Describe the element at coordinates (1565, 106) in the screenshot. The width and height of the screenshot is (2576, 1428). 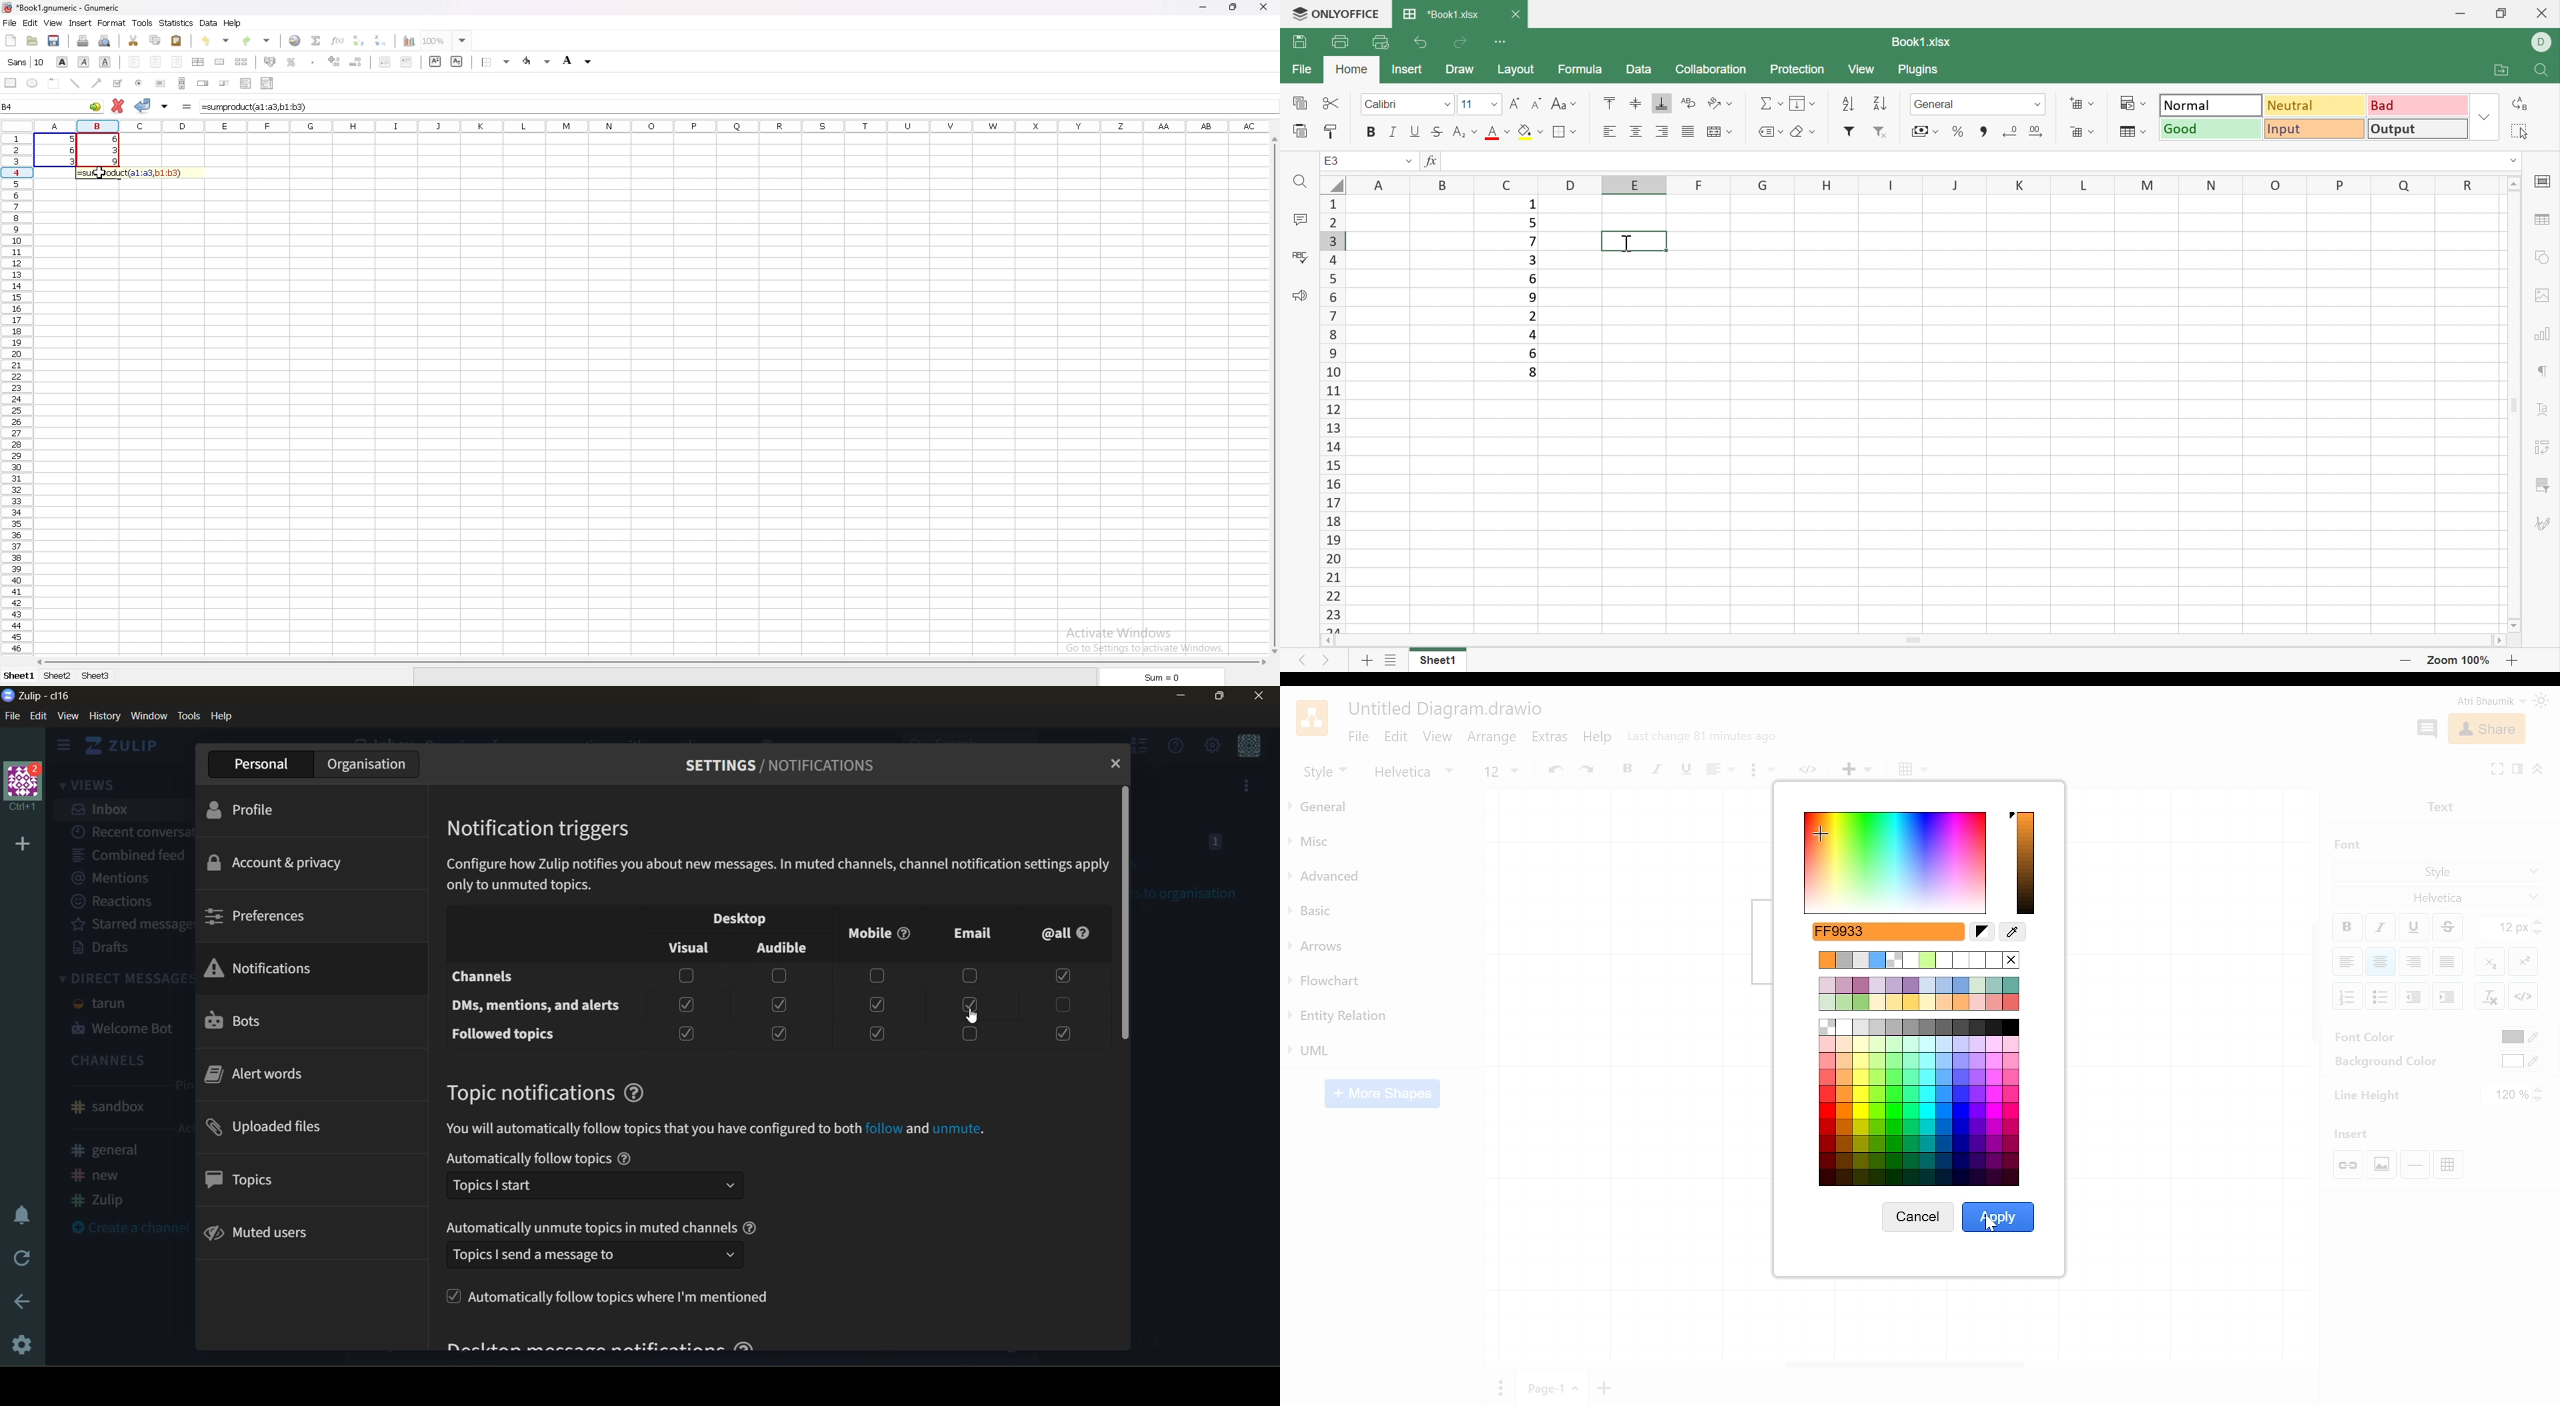
I see `Change case` at that location.